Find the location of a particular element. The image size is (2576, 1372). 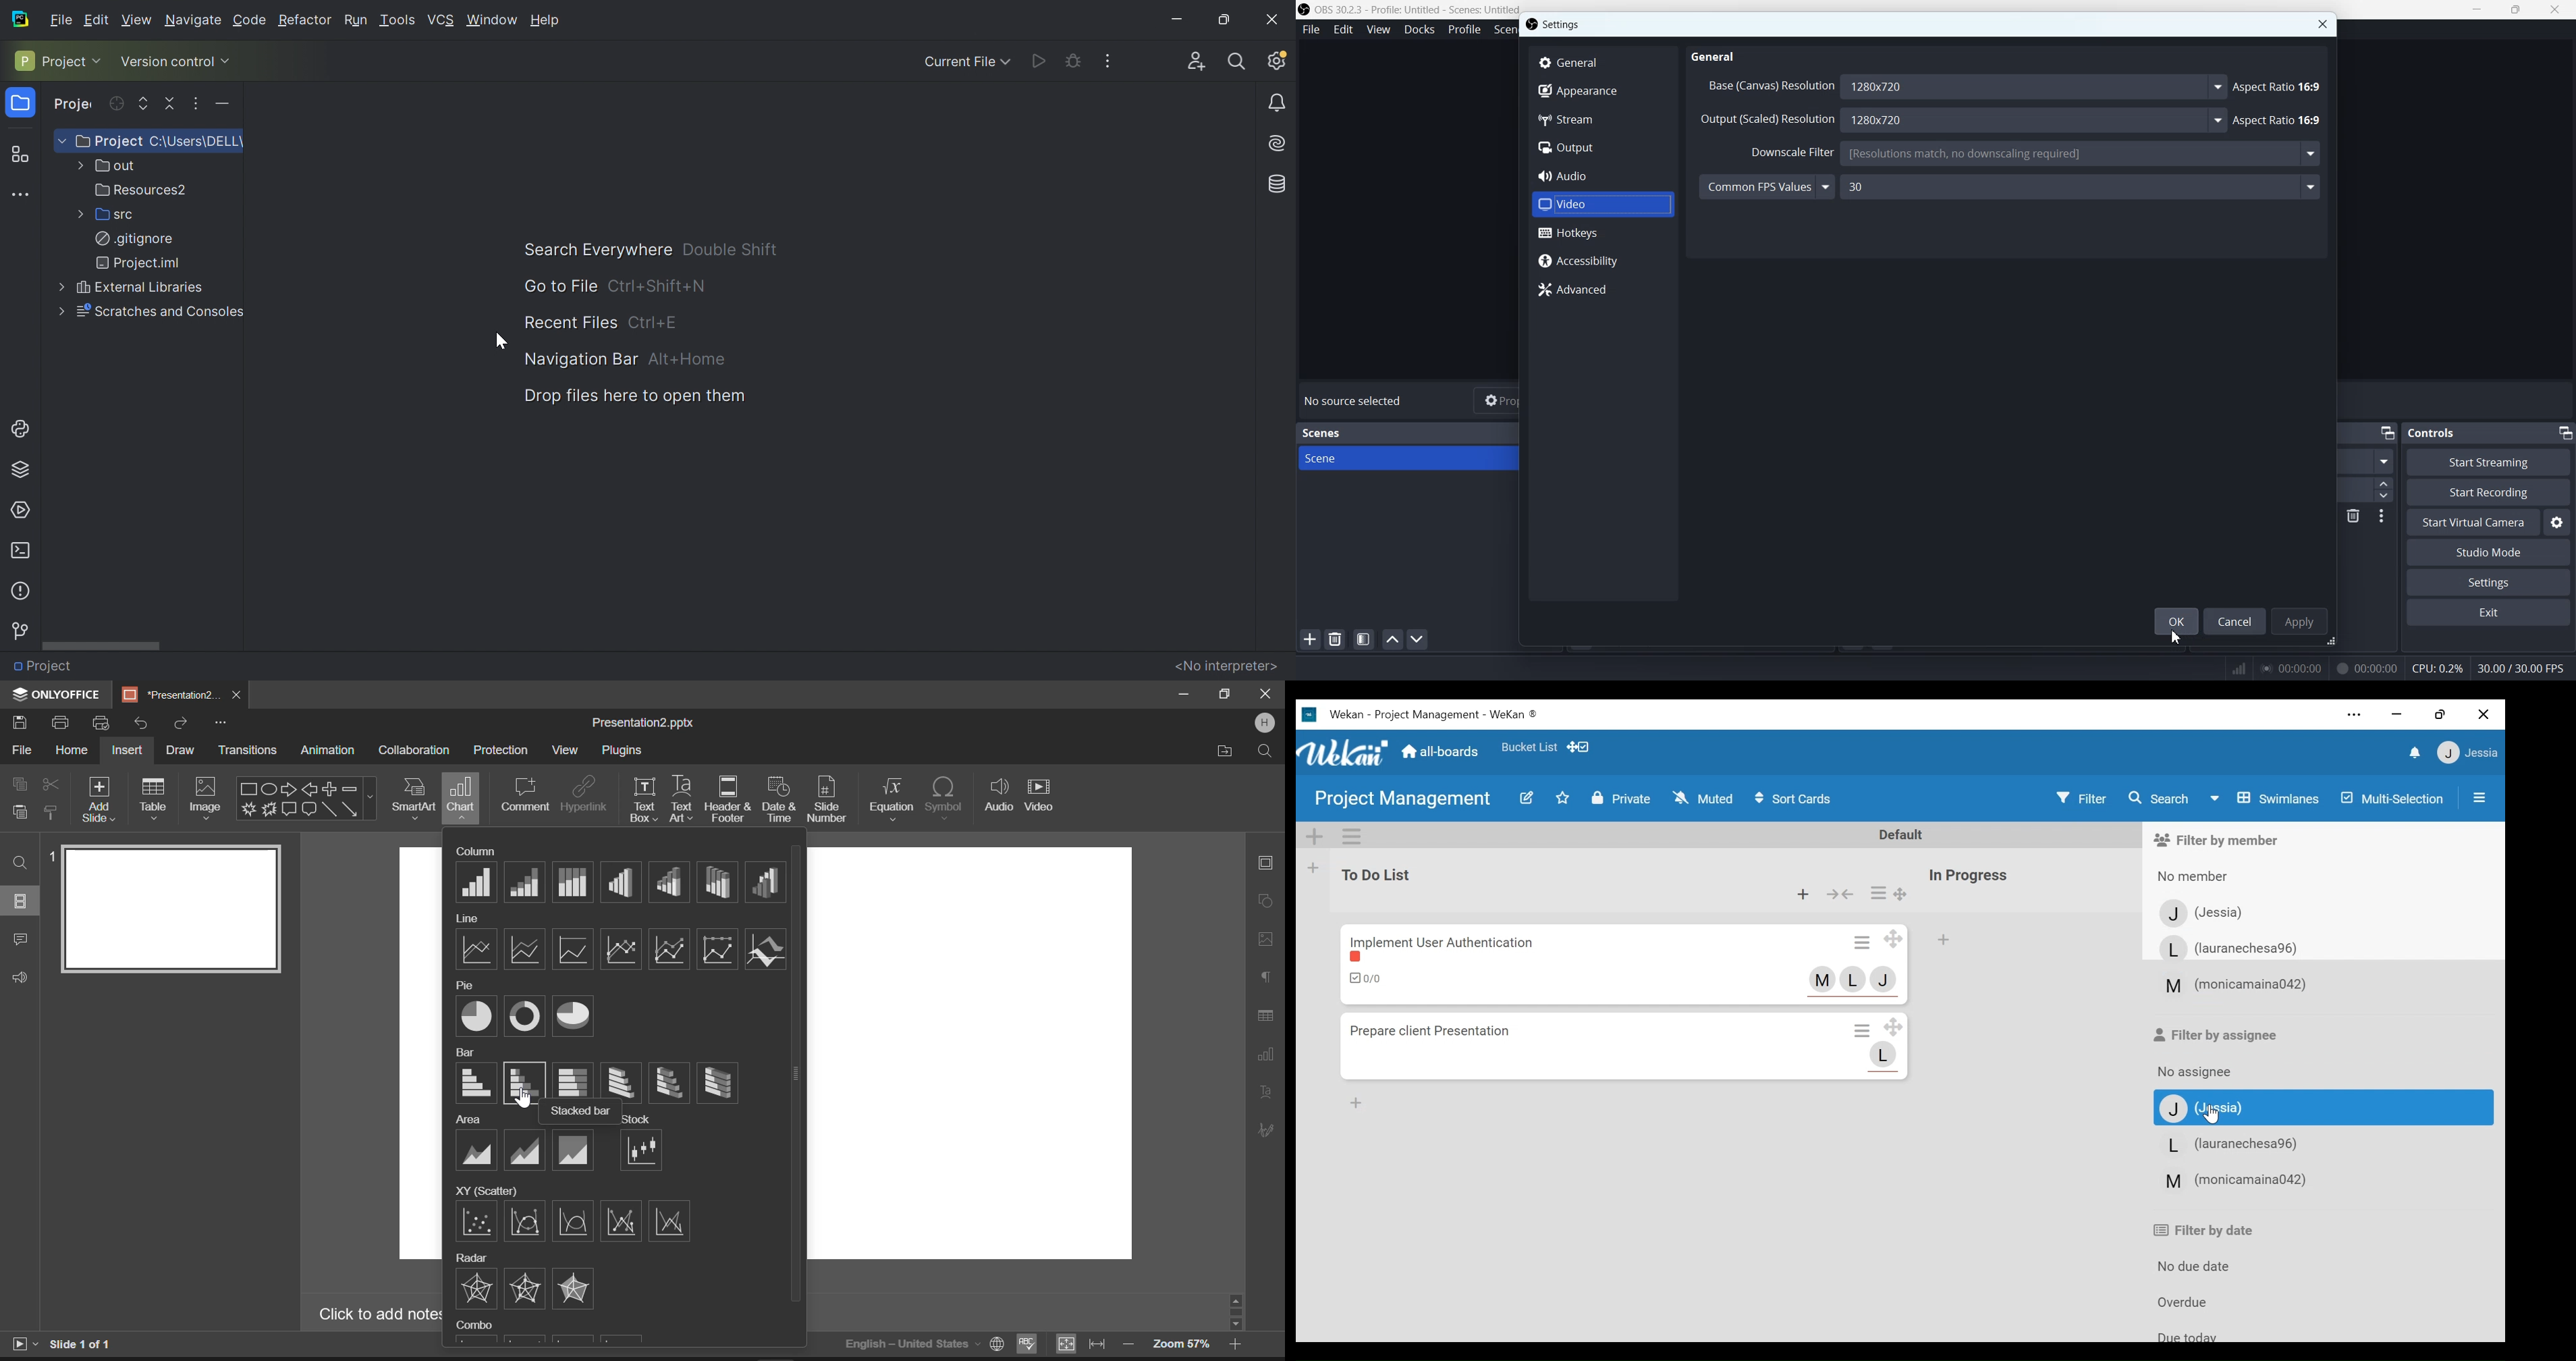

3-D Clustered Column is located at coordinates (622, 881).